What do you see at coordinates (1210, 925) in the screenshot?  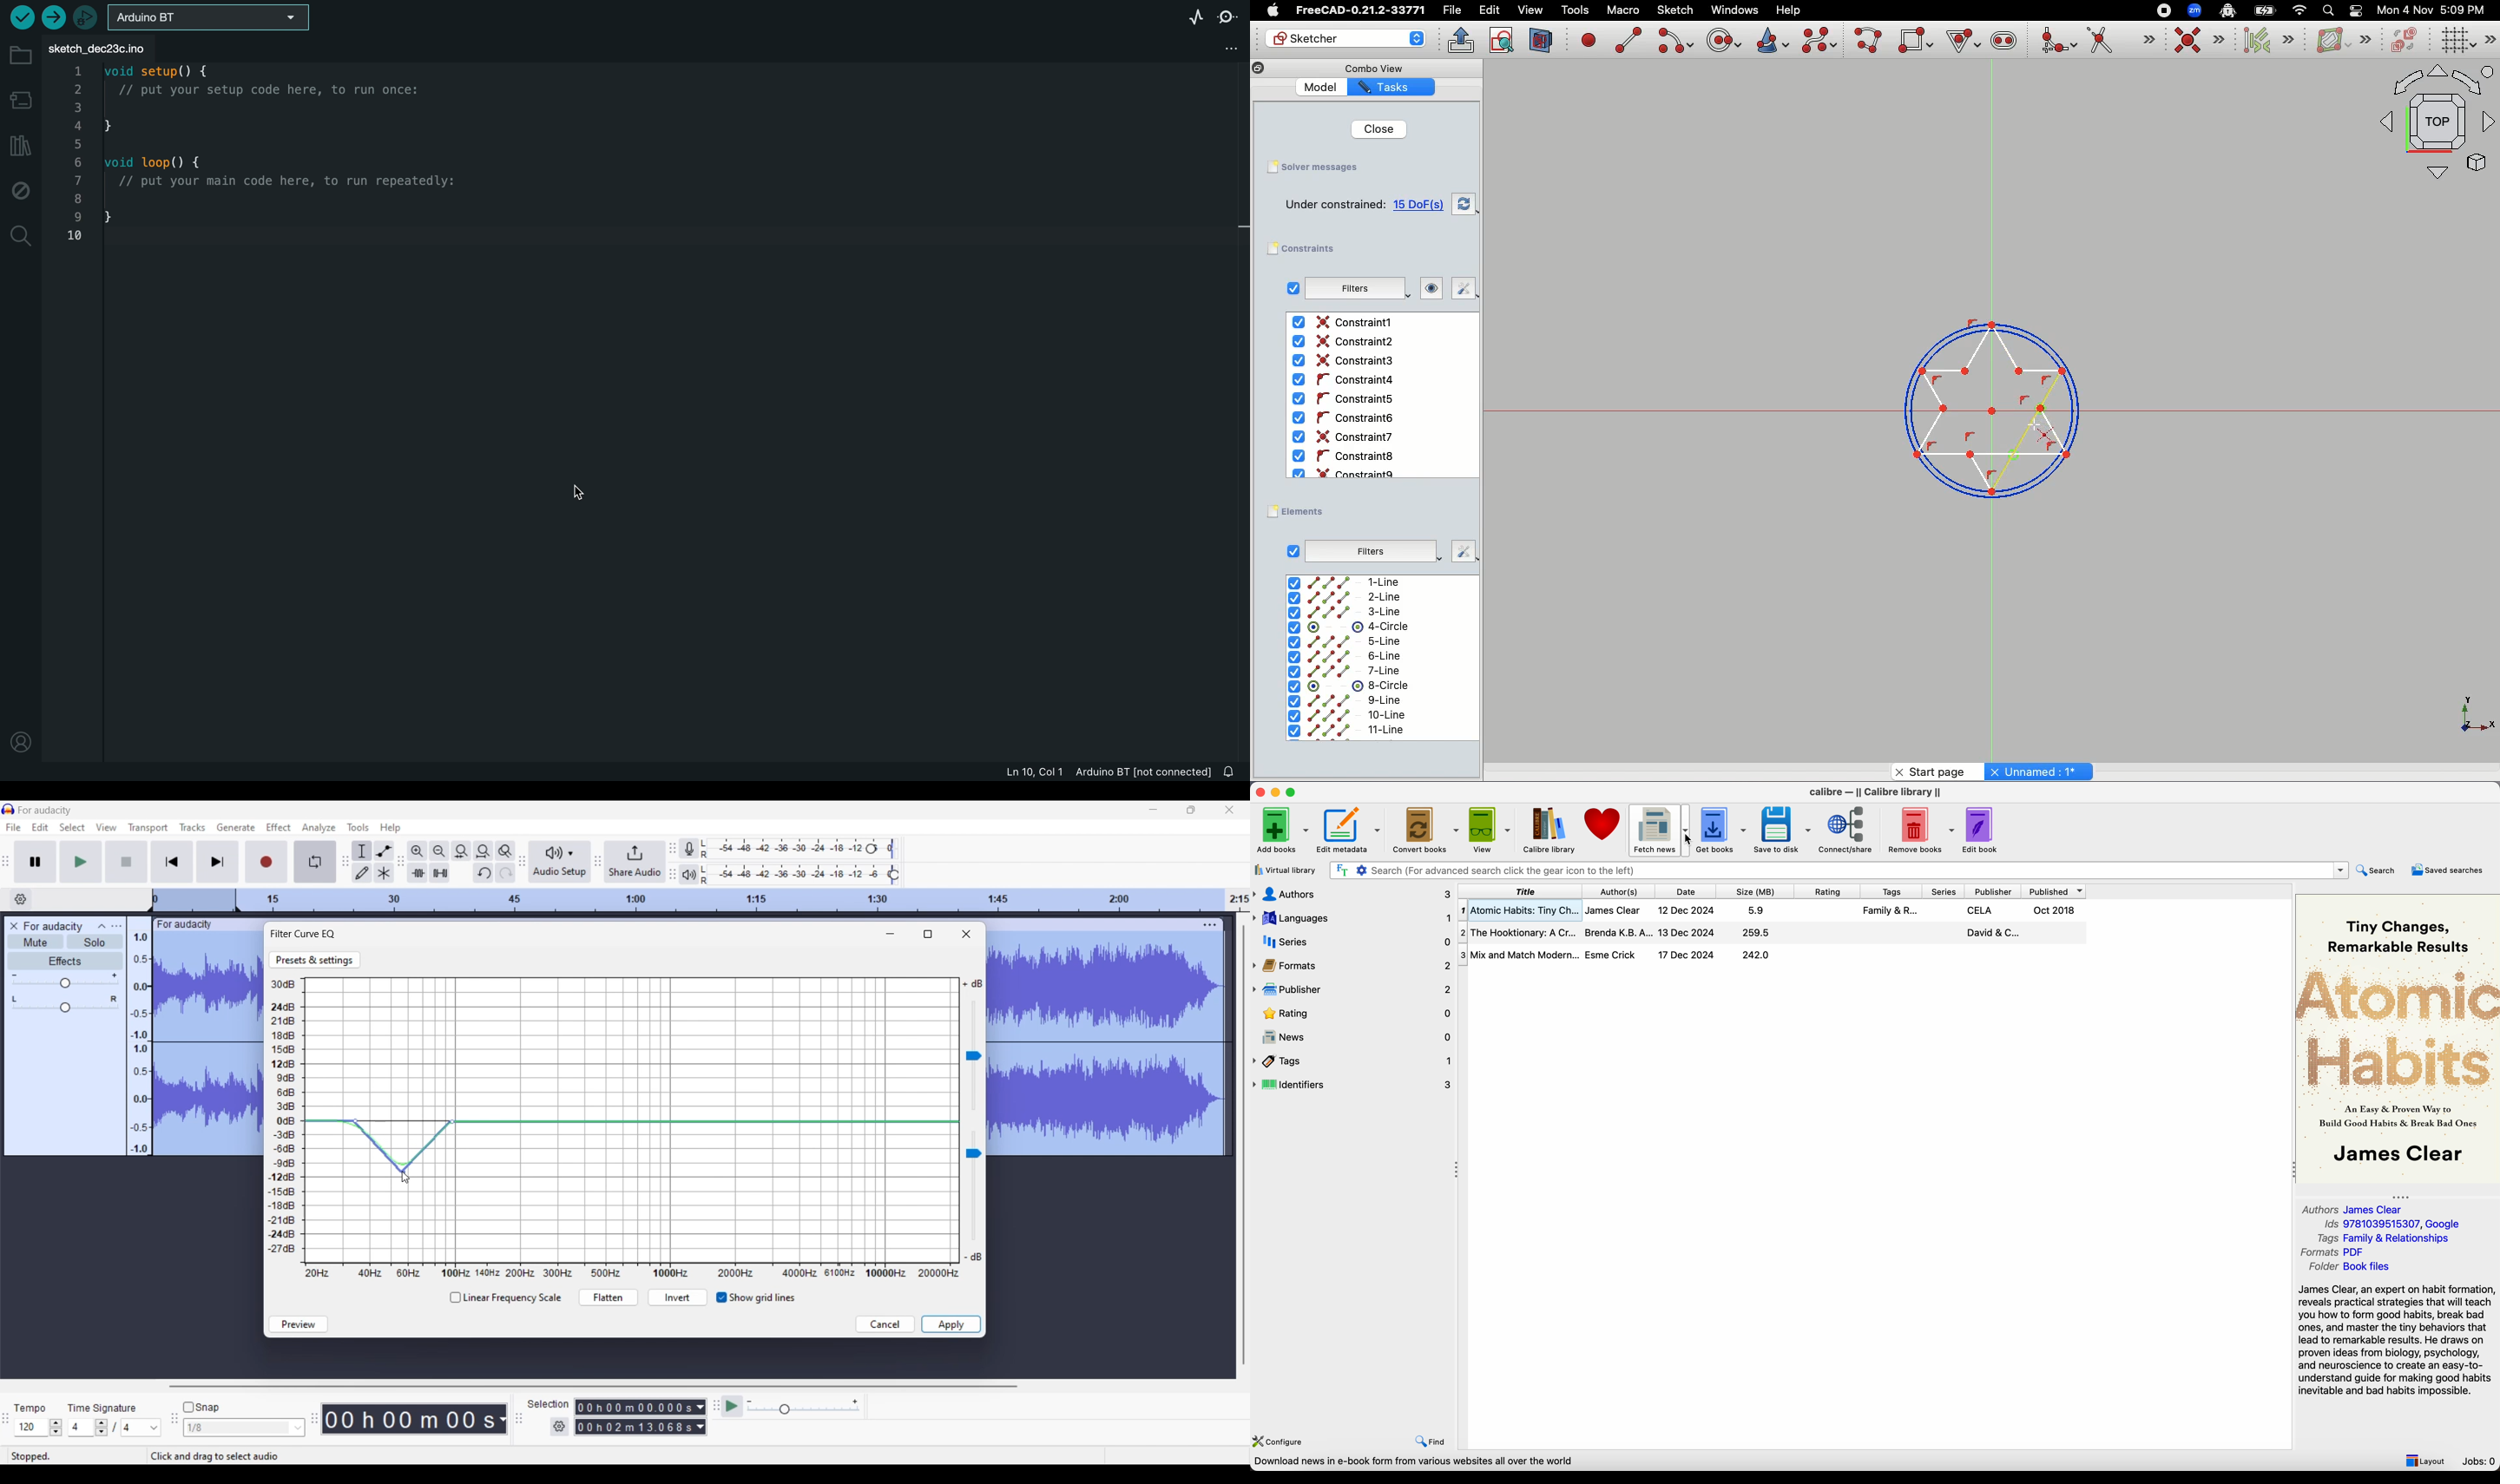 I see `Track settings` at bounding box center [1210, 925].